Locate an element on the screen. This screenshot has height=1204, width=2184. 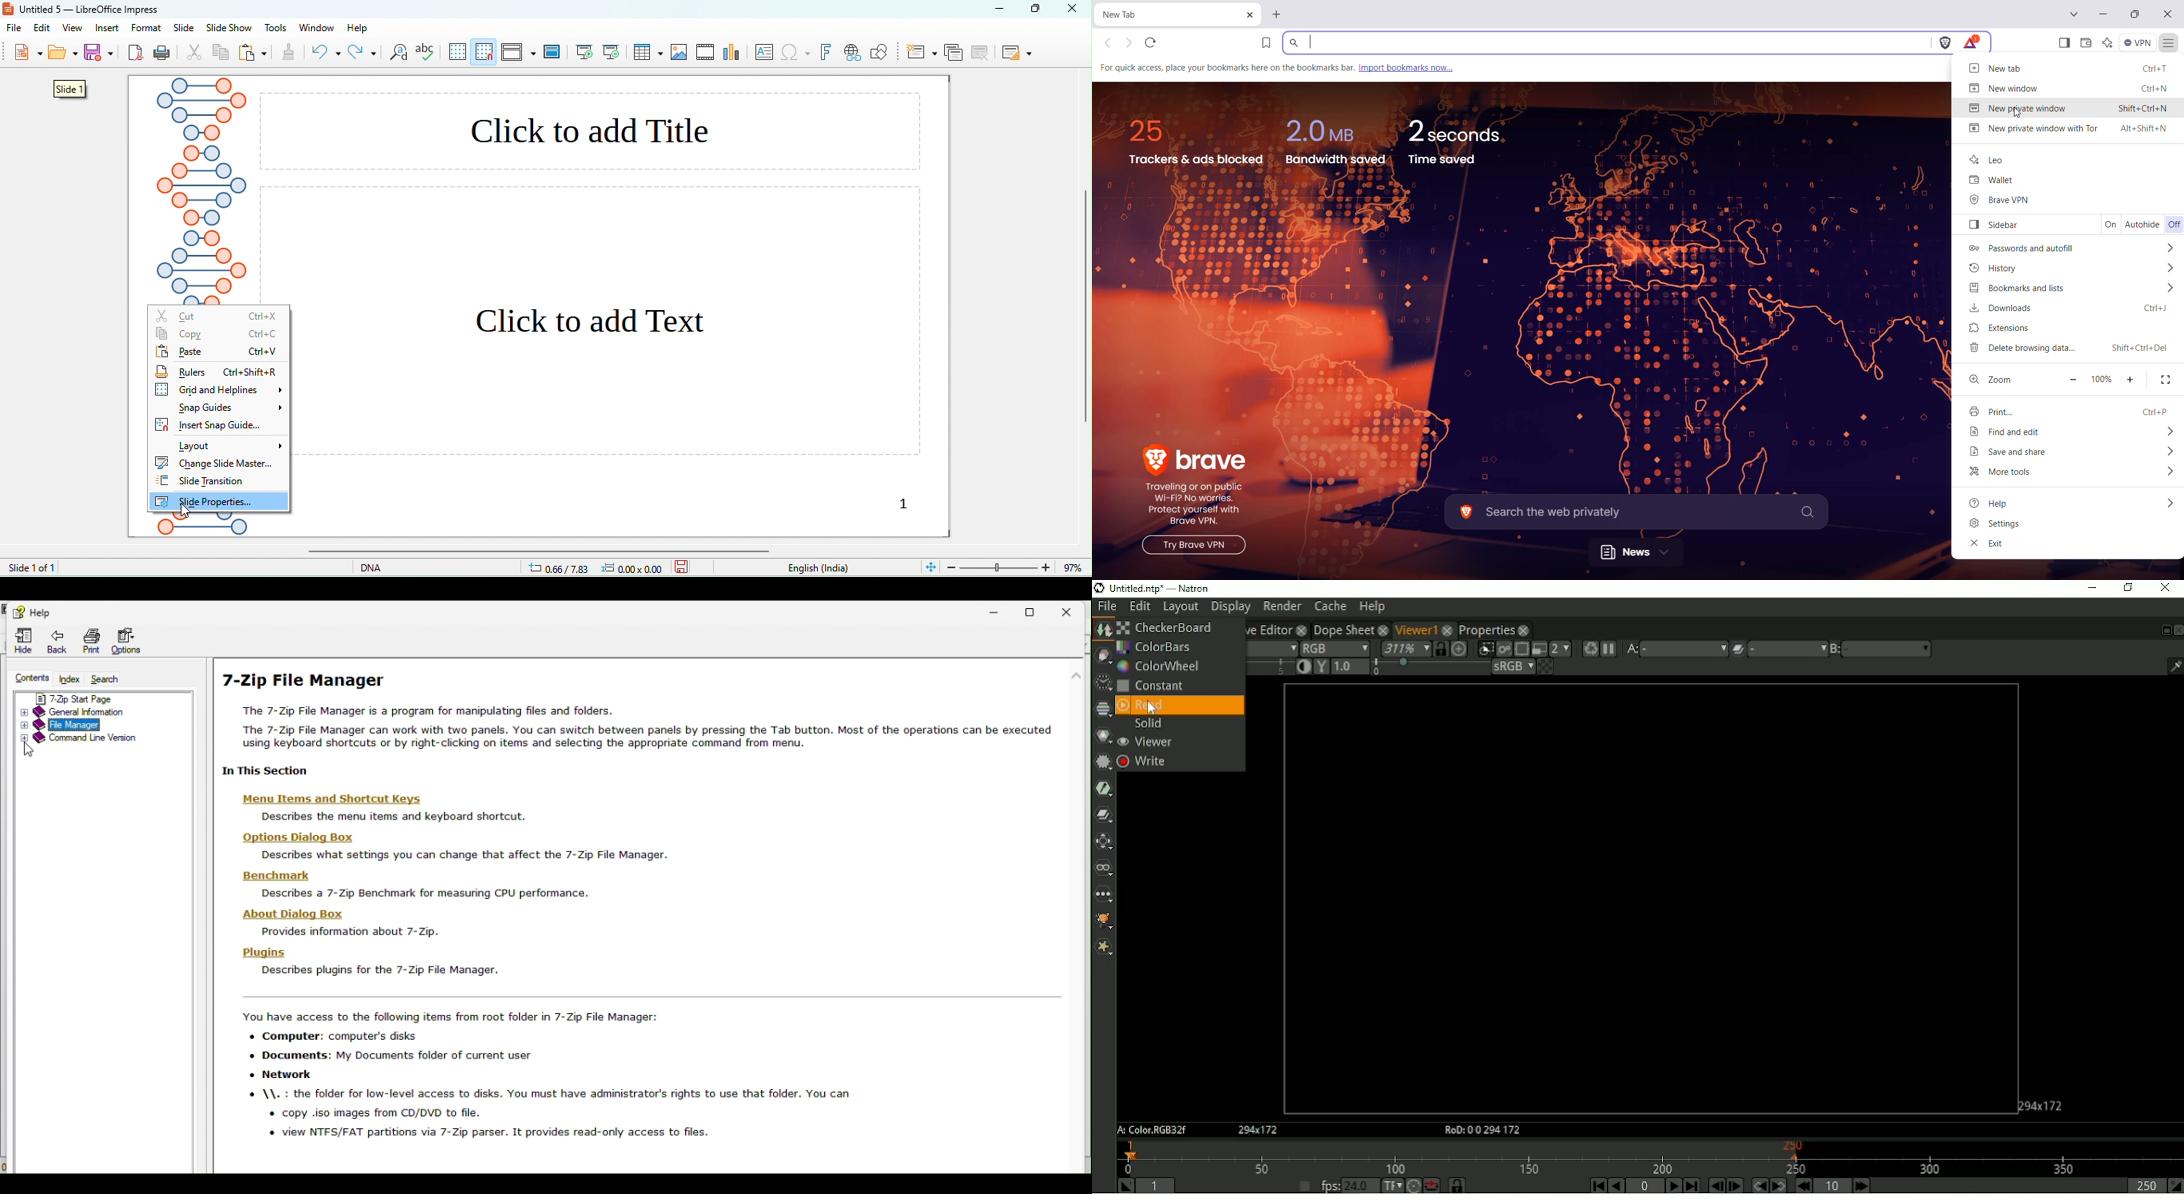
Index is located at coordinates (67, 679).